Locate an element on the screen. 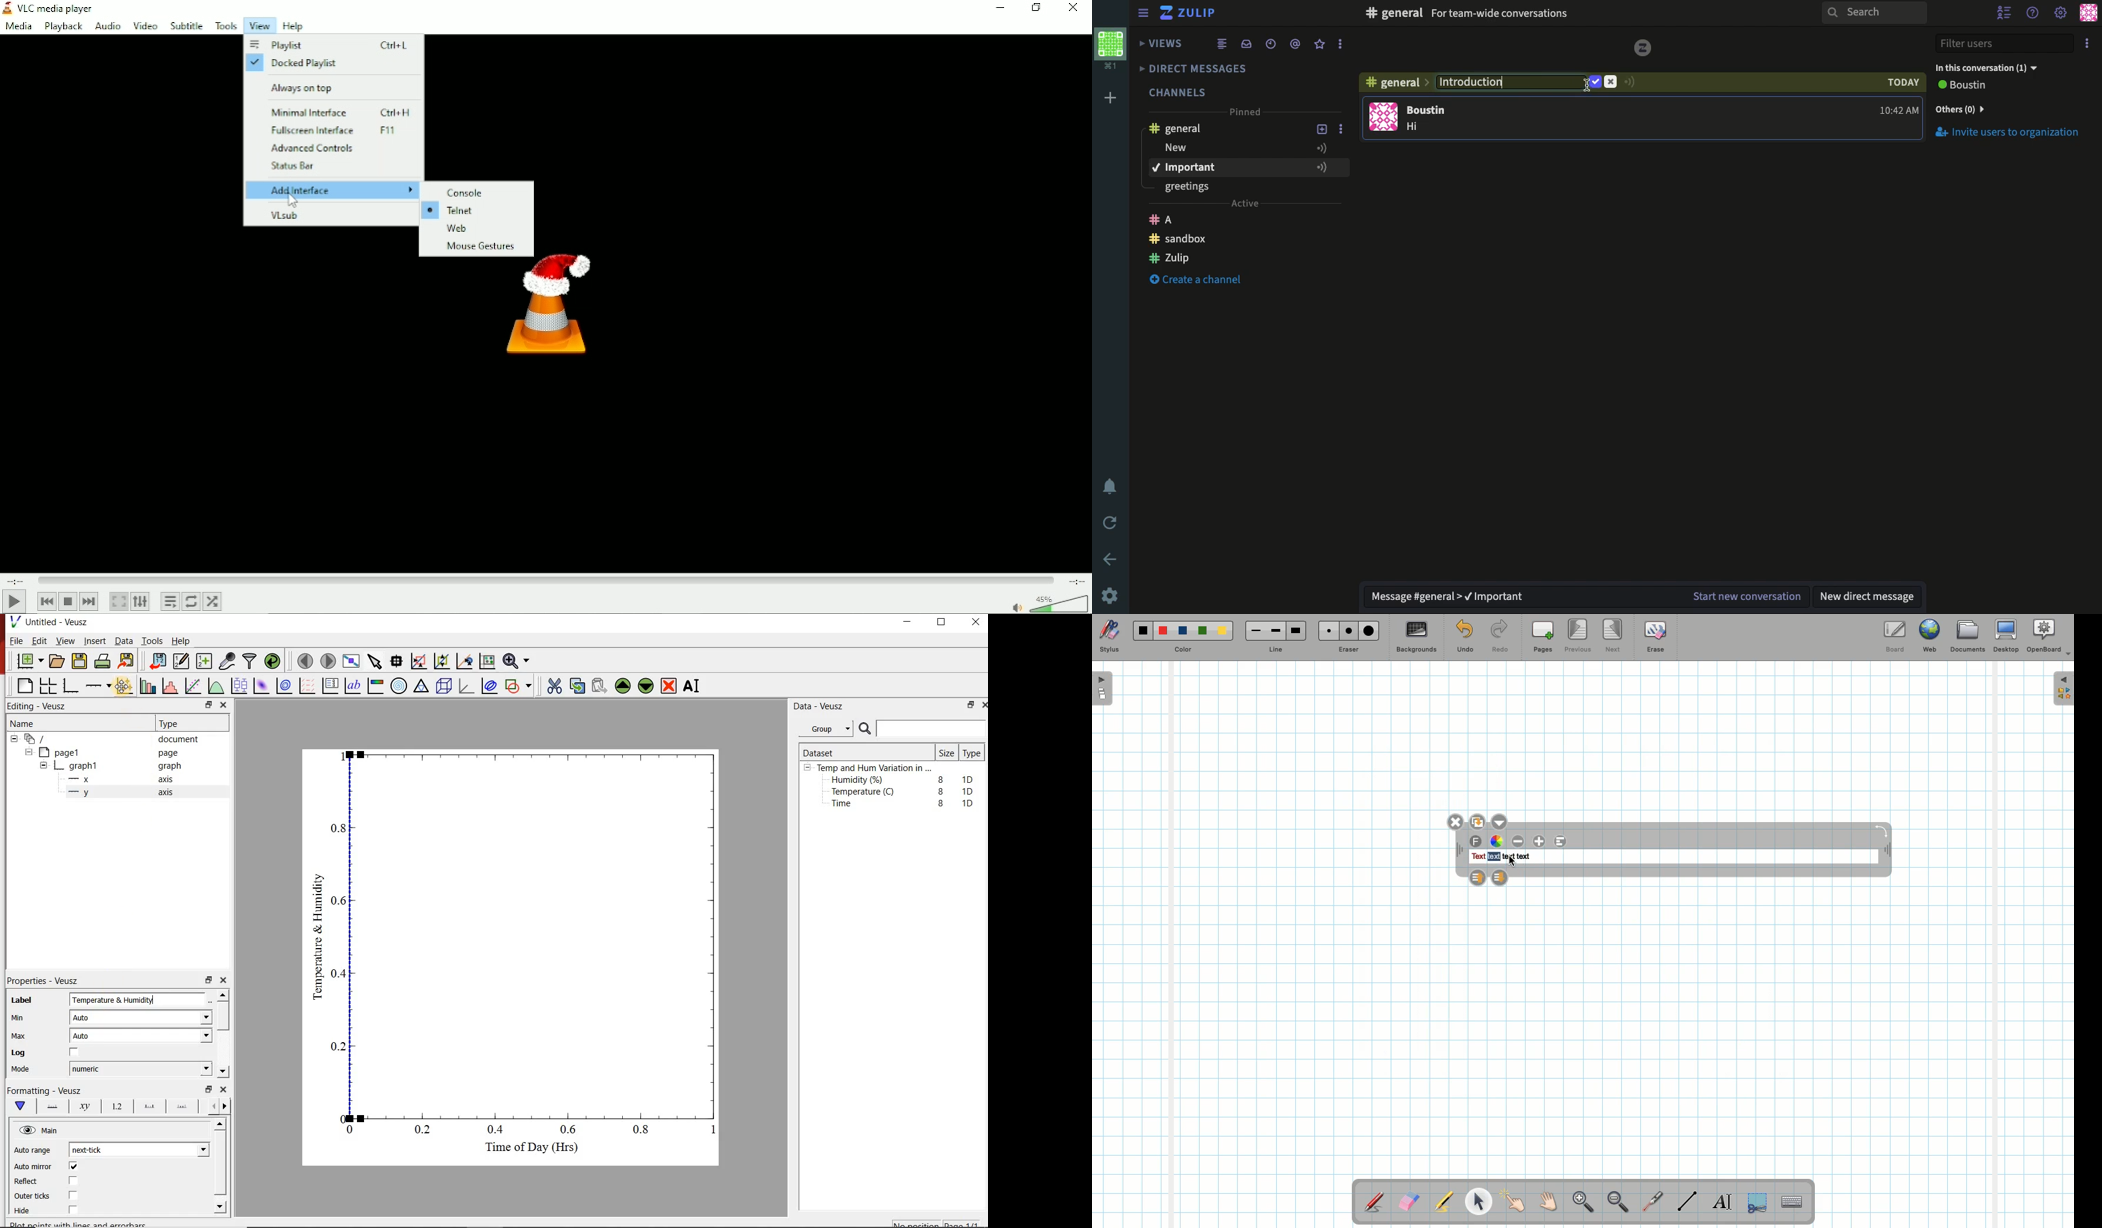  Inbox is located at coordinates (1246, 43).